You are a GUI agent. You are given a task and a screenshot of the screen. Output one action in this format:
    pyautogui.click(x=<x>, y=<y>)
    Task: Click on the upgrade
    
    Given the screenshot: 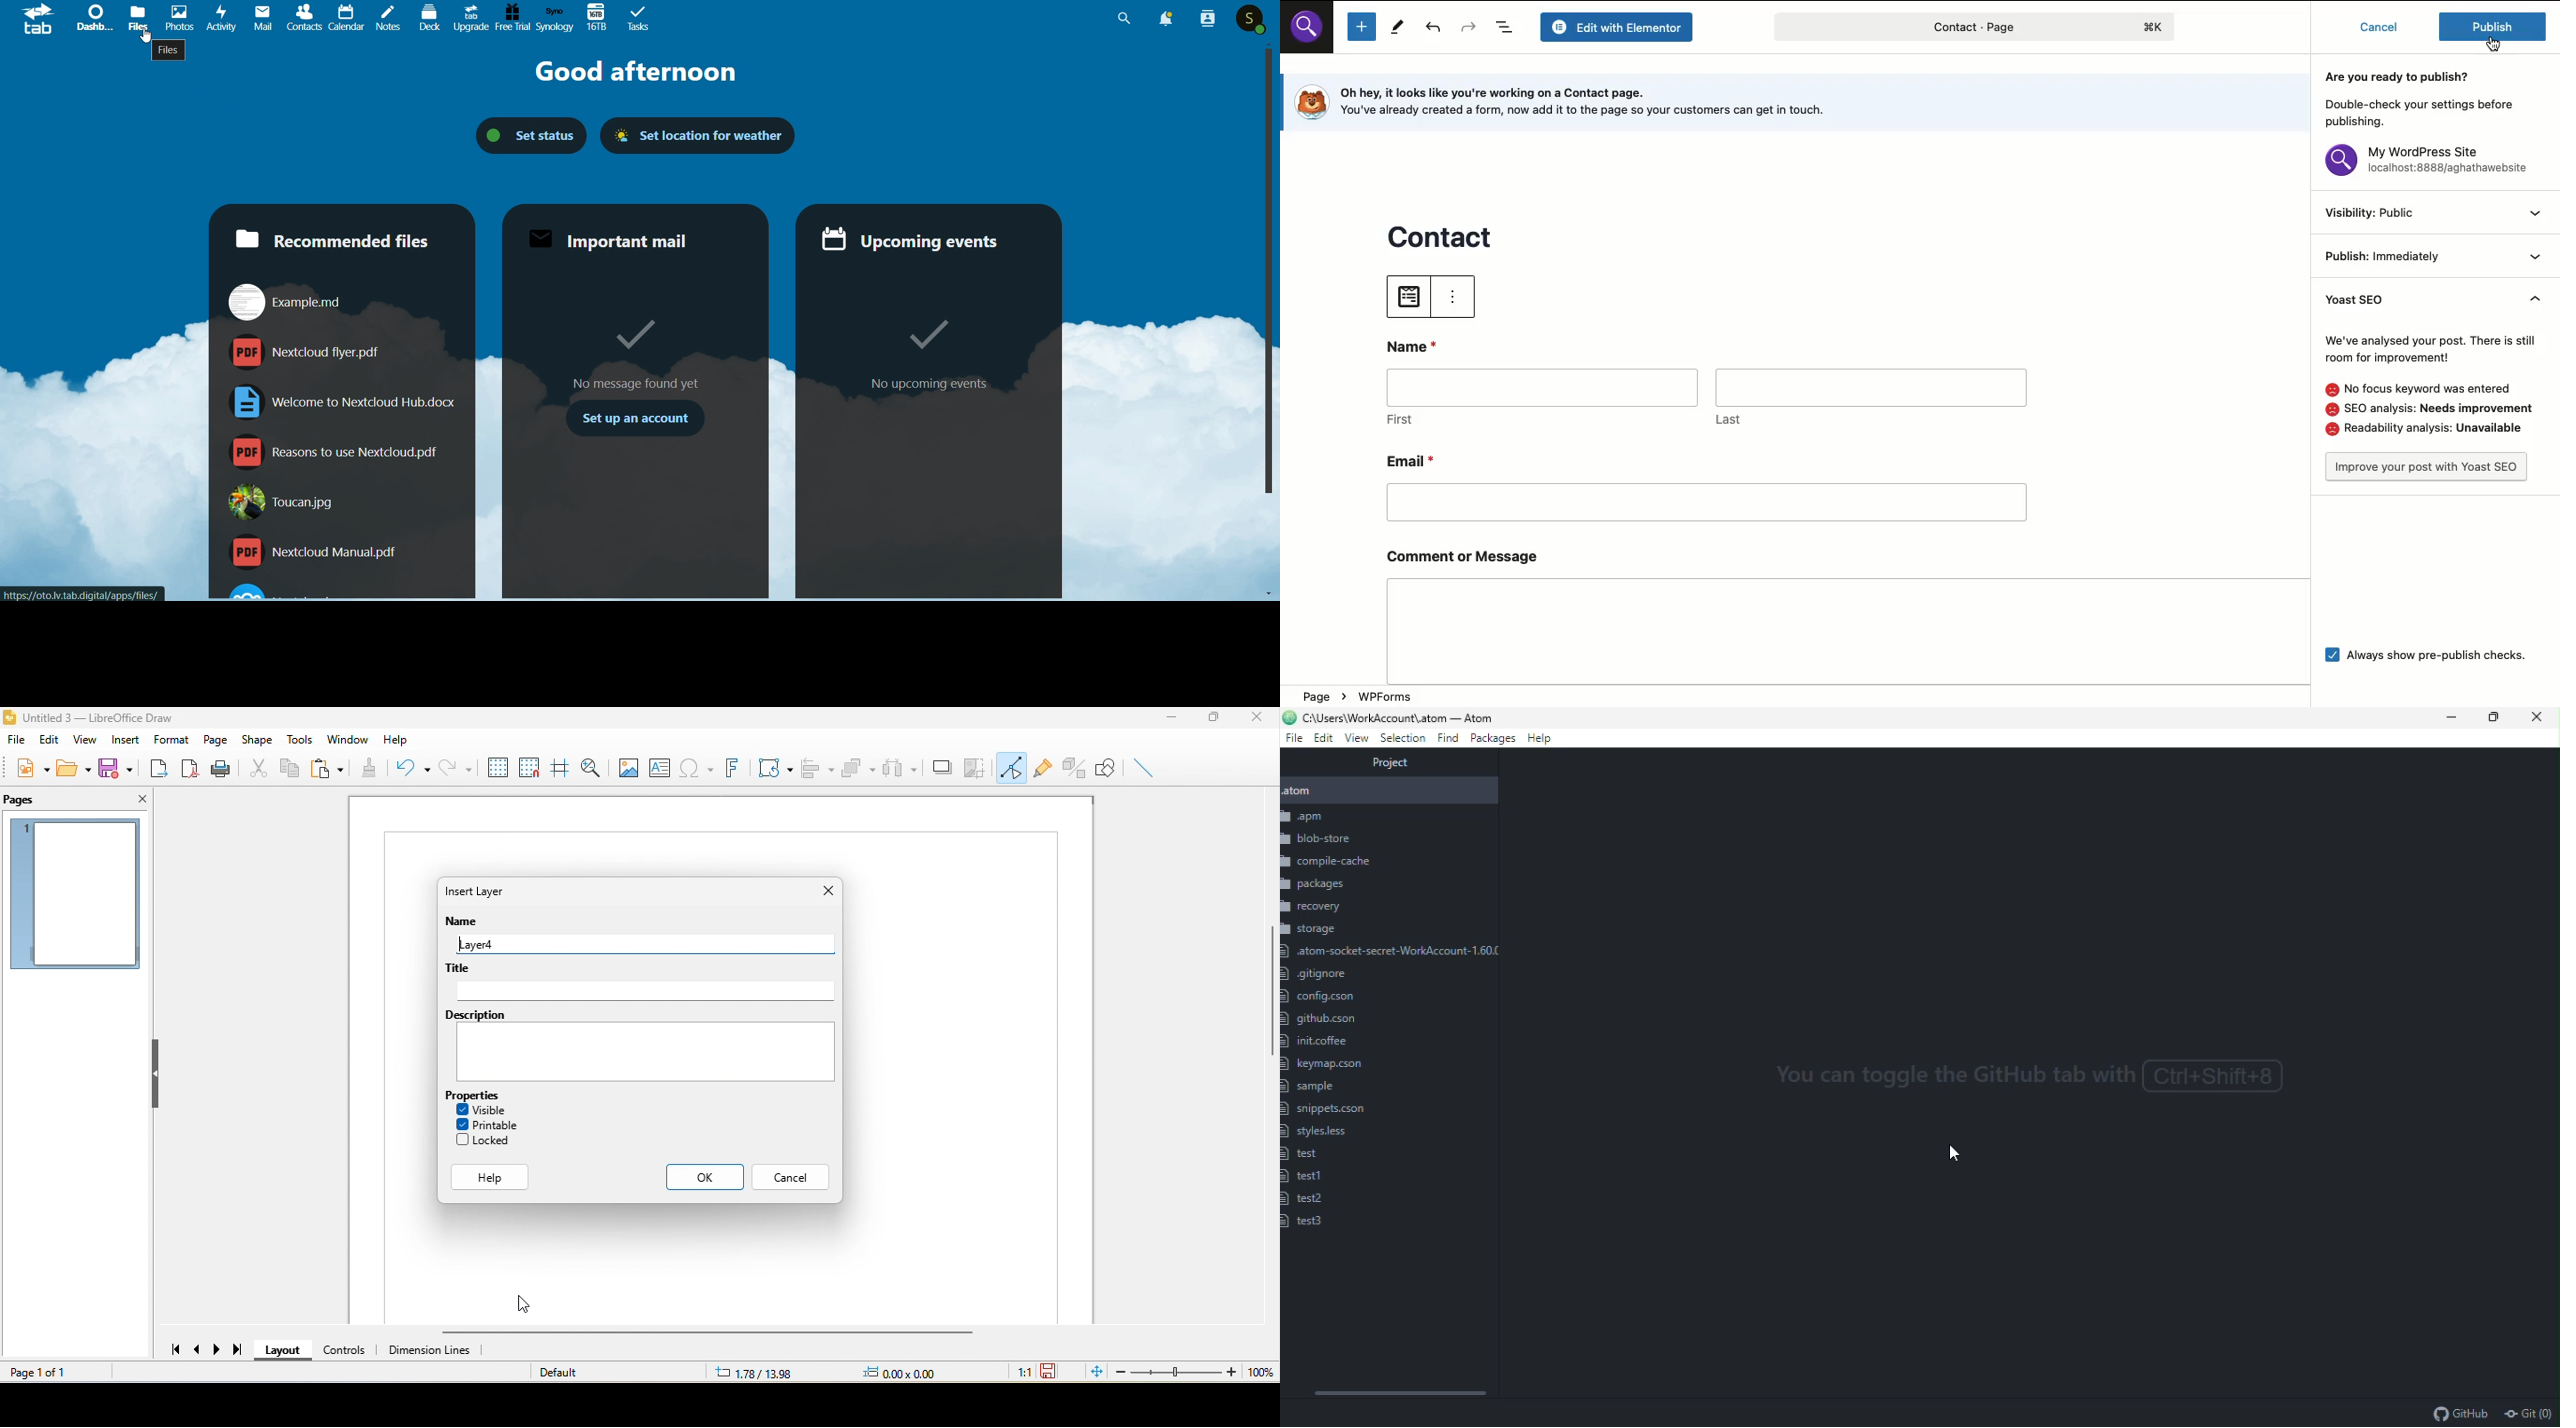 What is the action you would take?
    pyautogui.click(x=469, y=18)
    